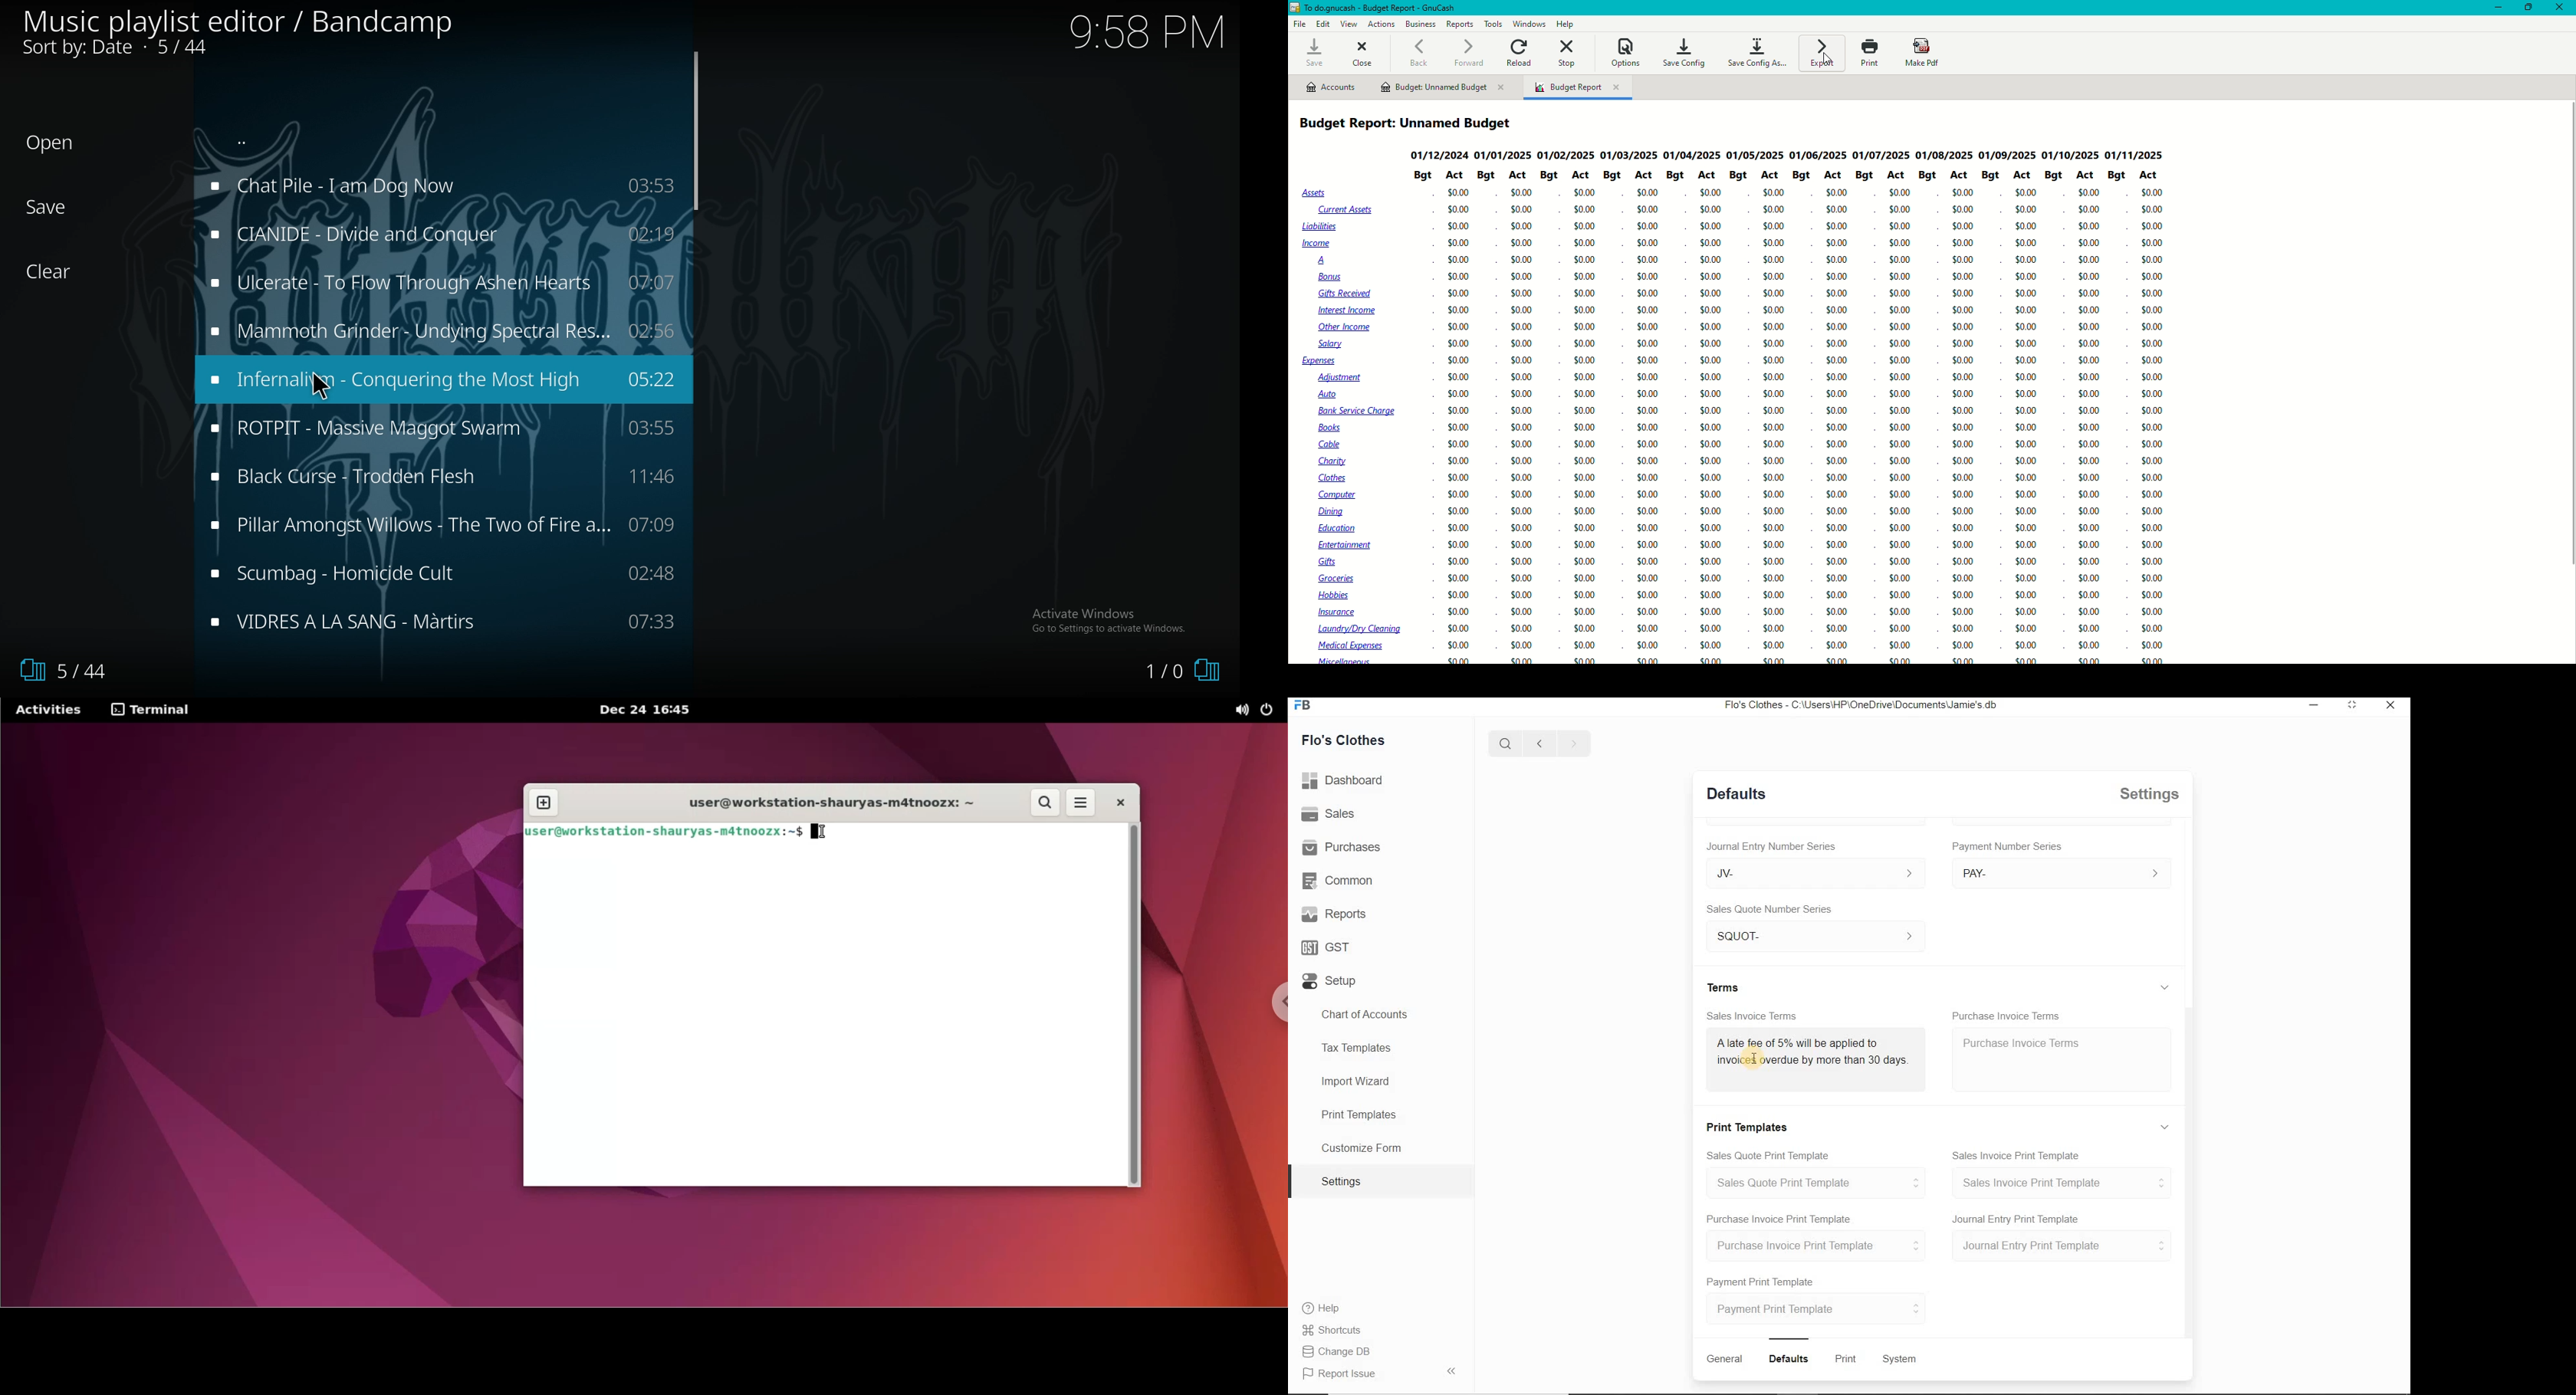 The width and height of the screenshot is (2576, 1400). I want to click on Clear, so click(56, 272).